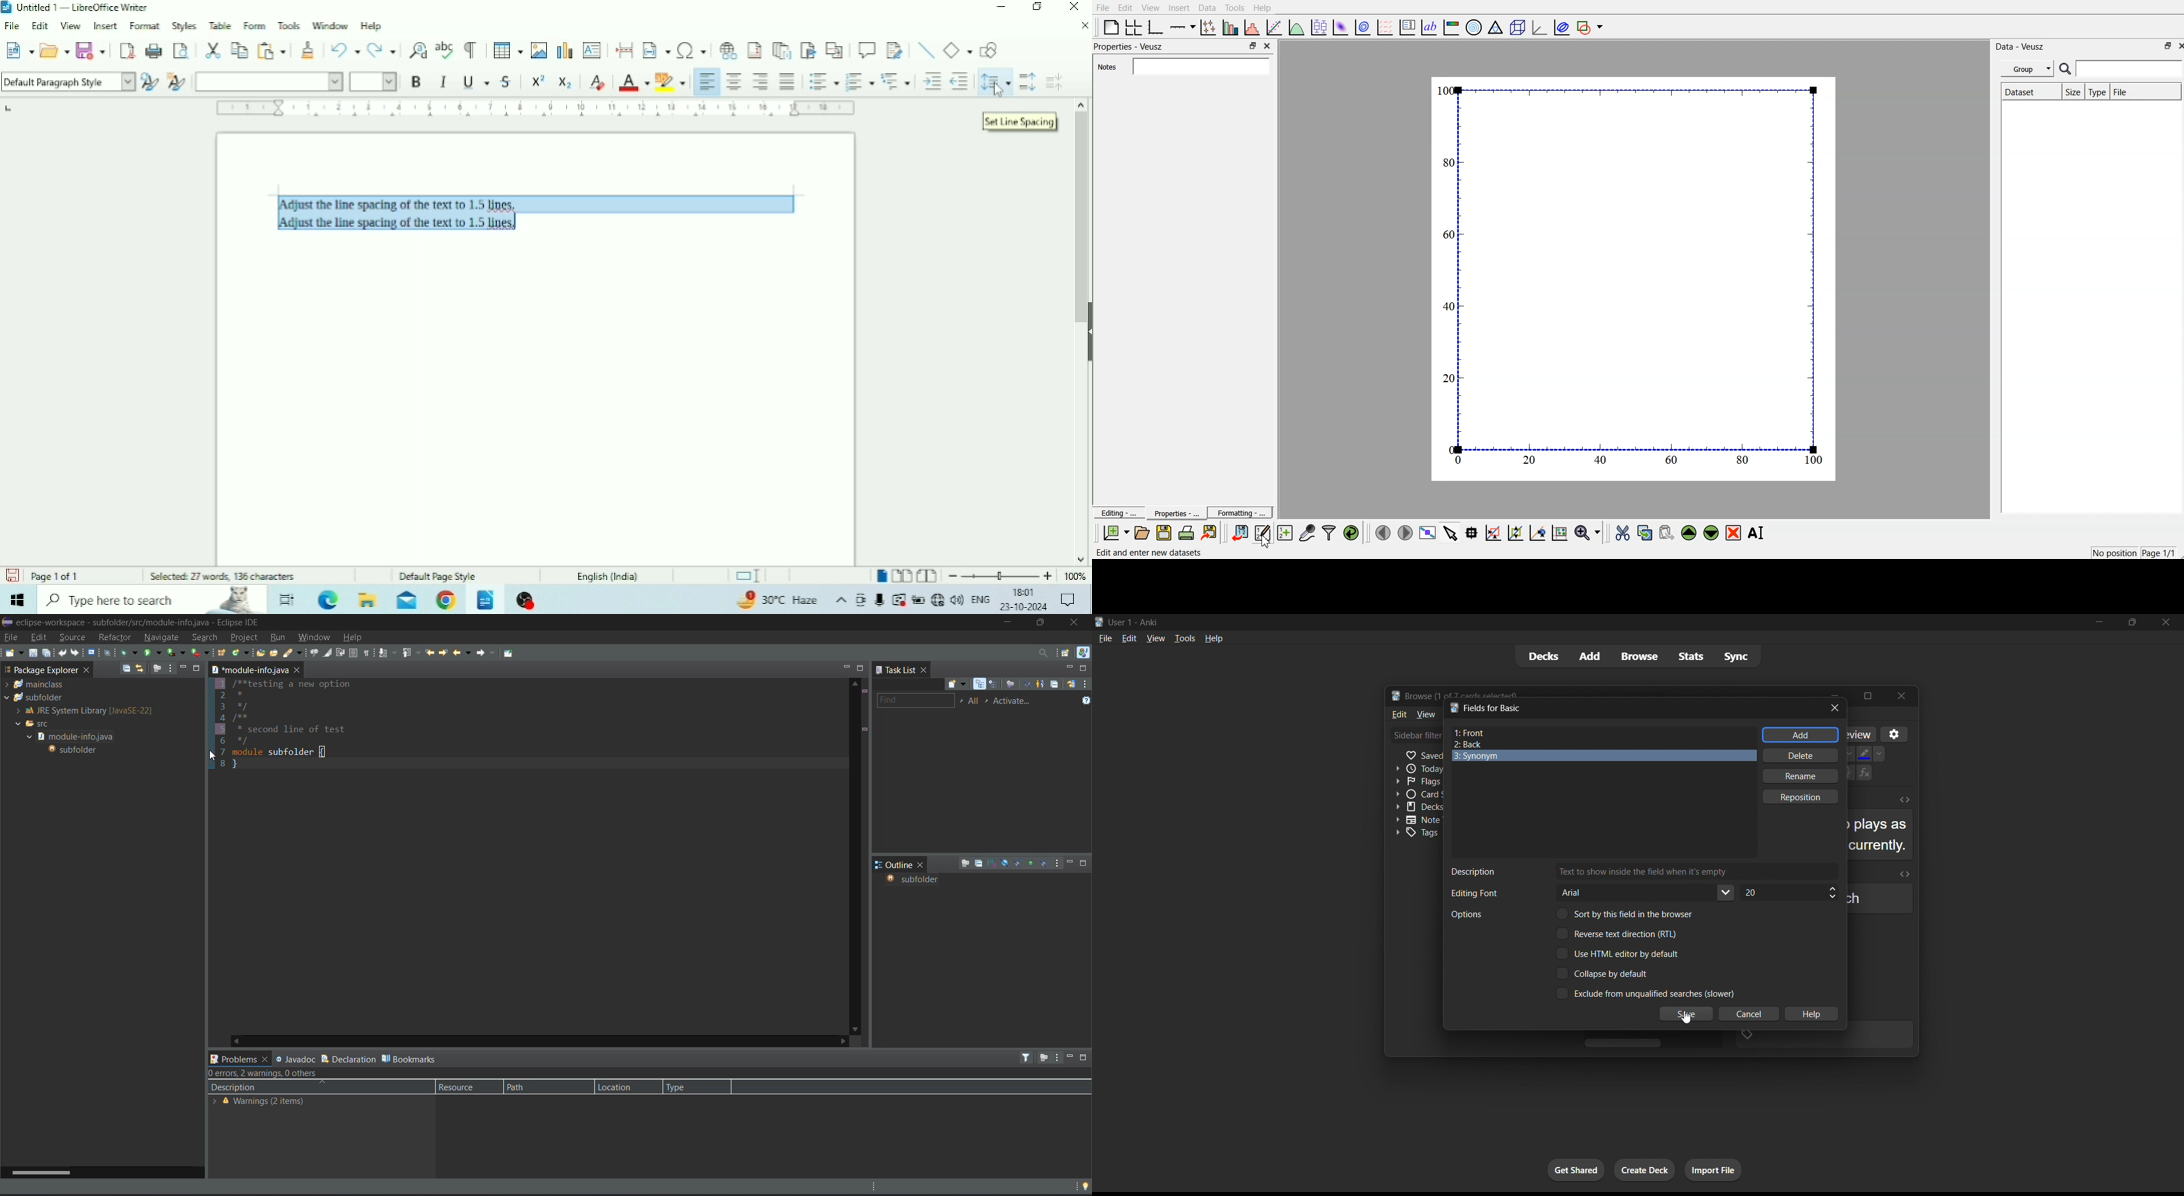 Image resolution: width=2184 pixels, height=1204 pixels. What do you see at coordinates (961, 700) in the screenshot?
I see `select working set` at bounding box center [961, 700].